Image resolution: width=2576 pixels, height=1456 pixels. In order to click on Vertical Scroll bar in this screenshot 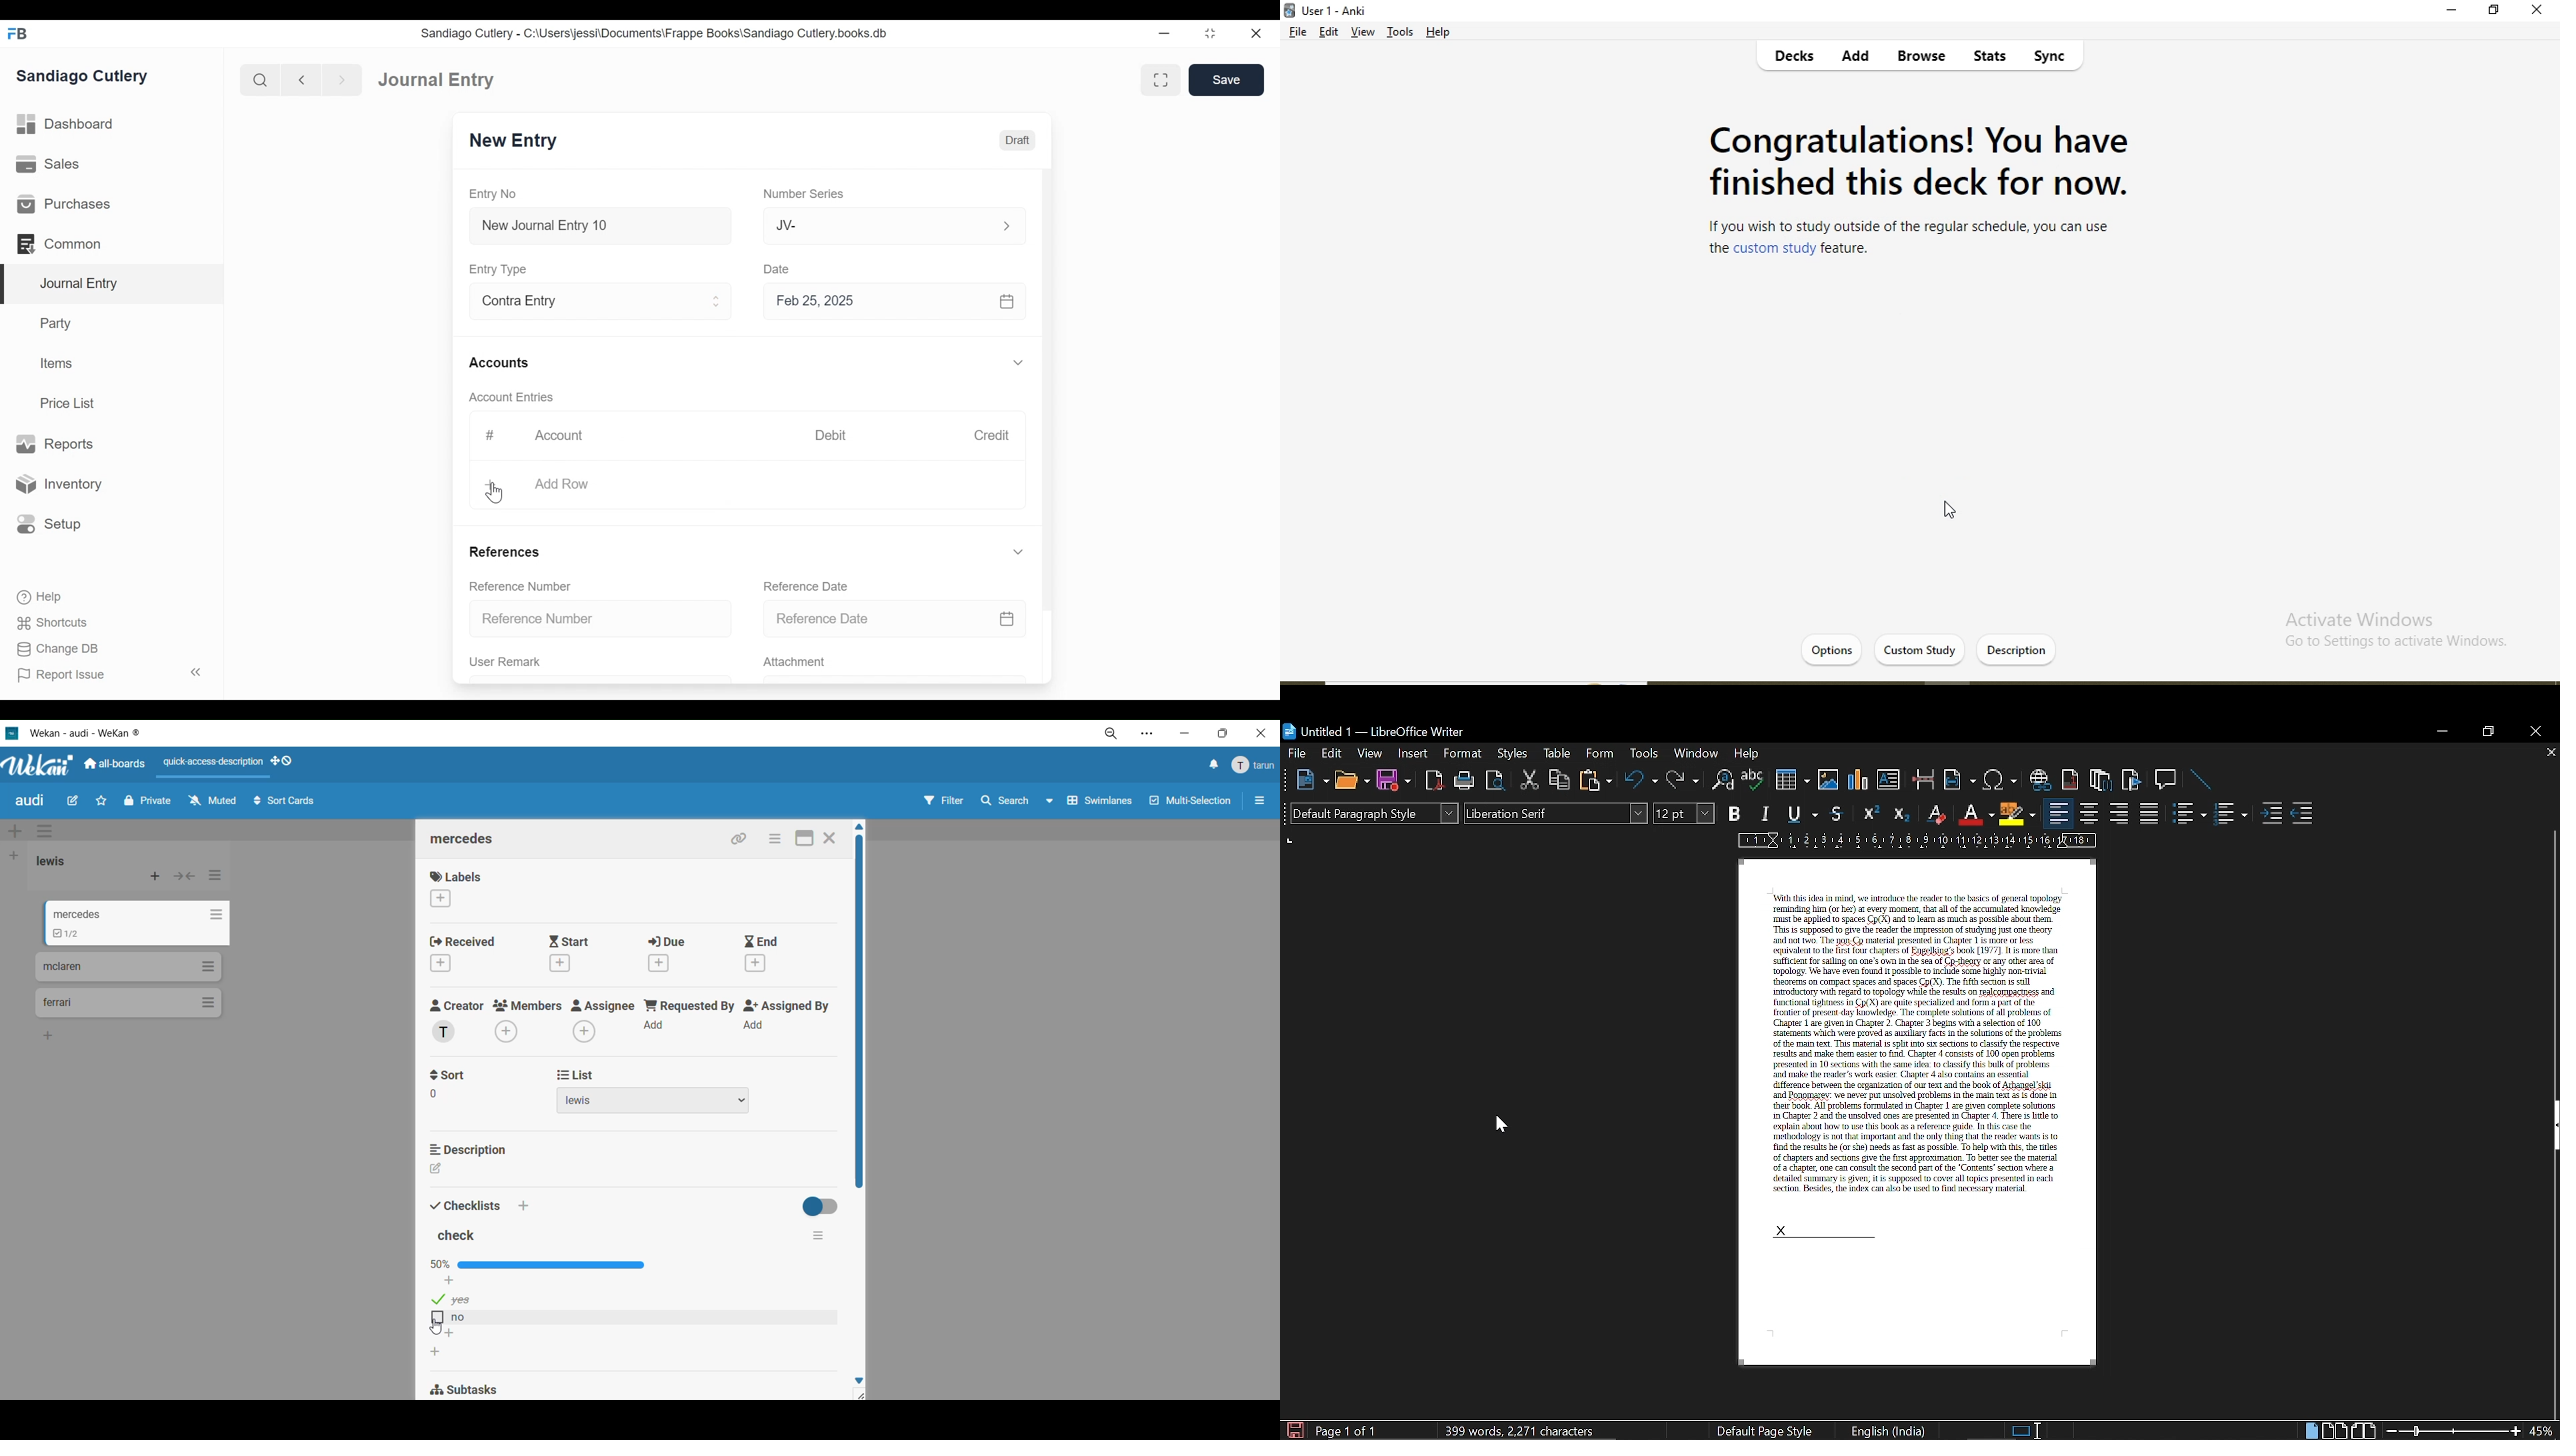, I will do `click(1050, 381)`.